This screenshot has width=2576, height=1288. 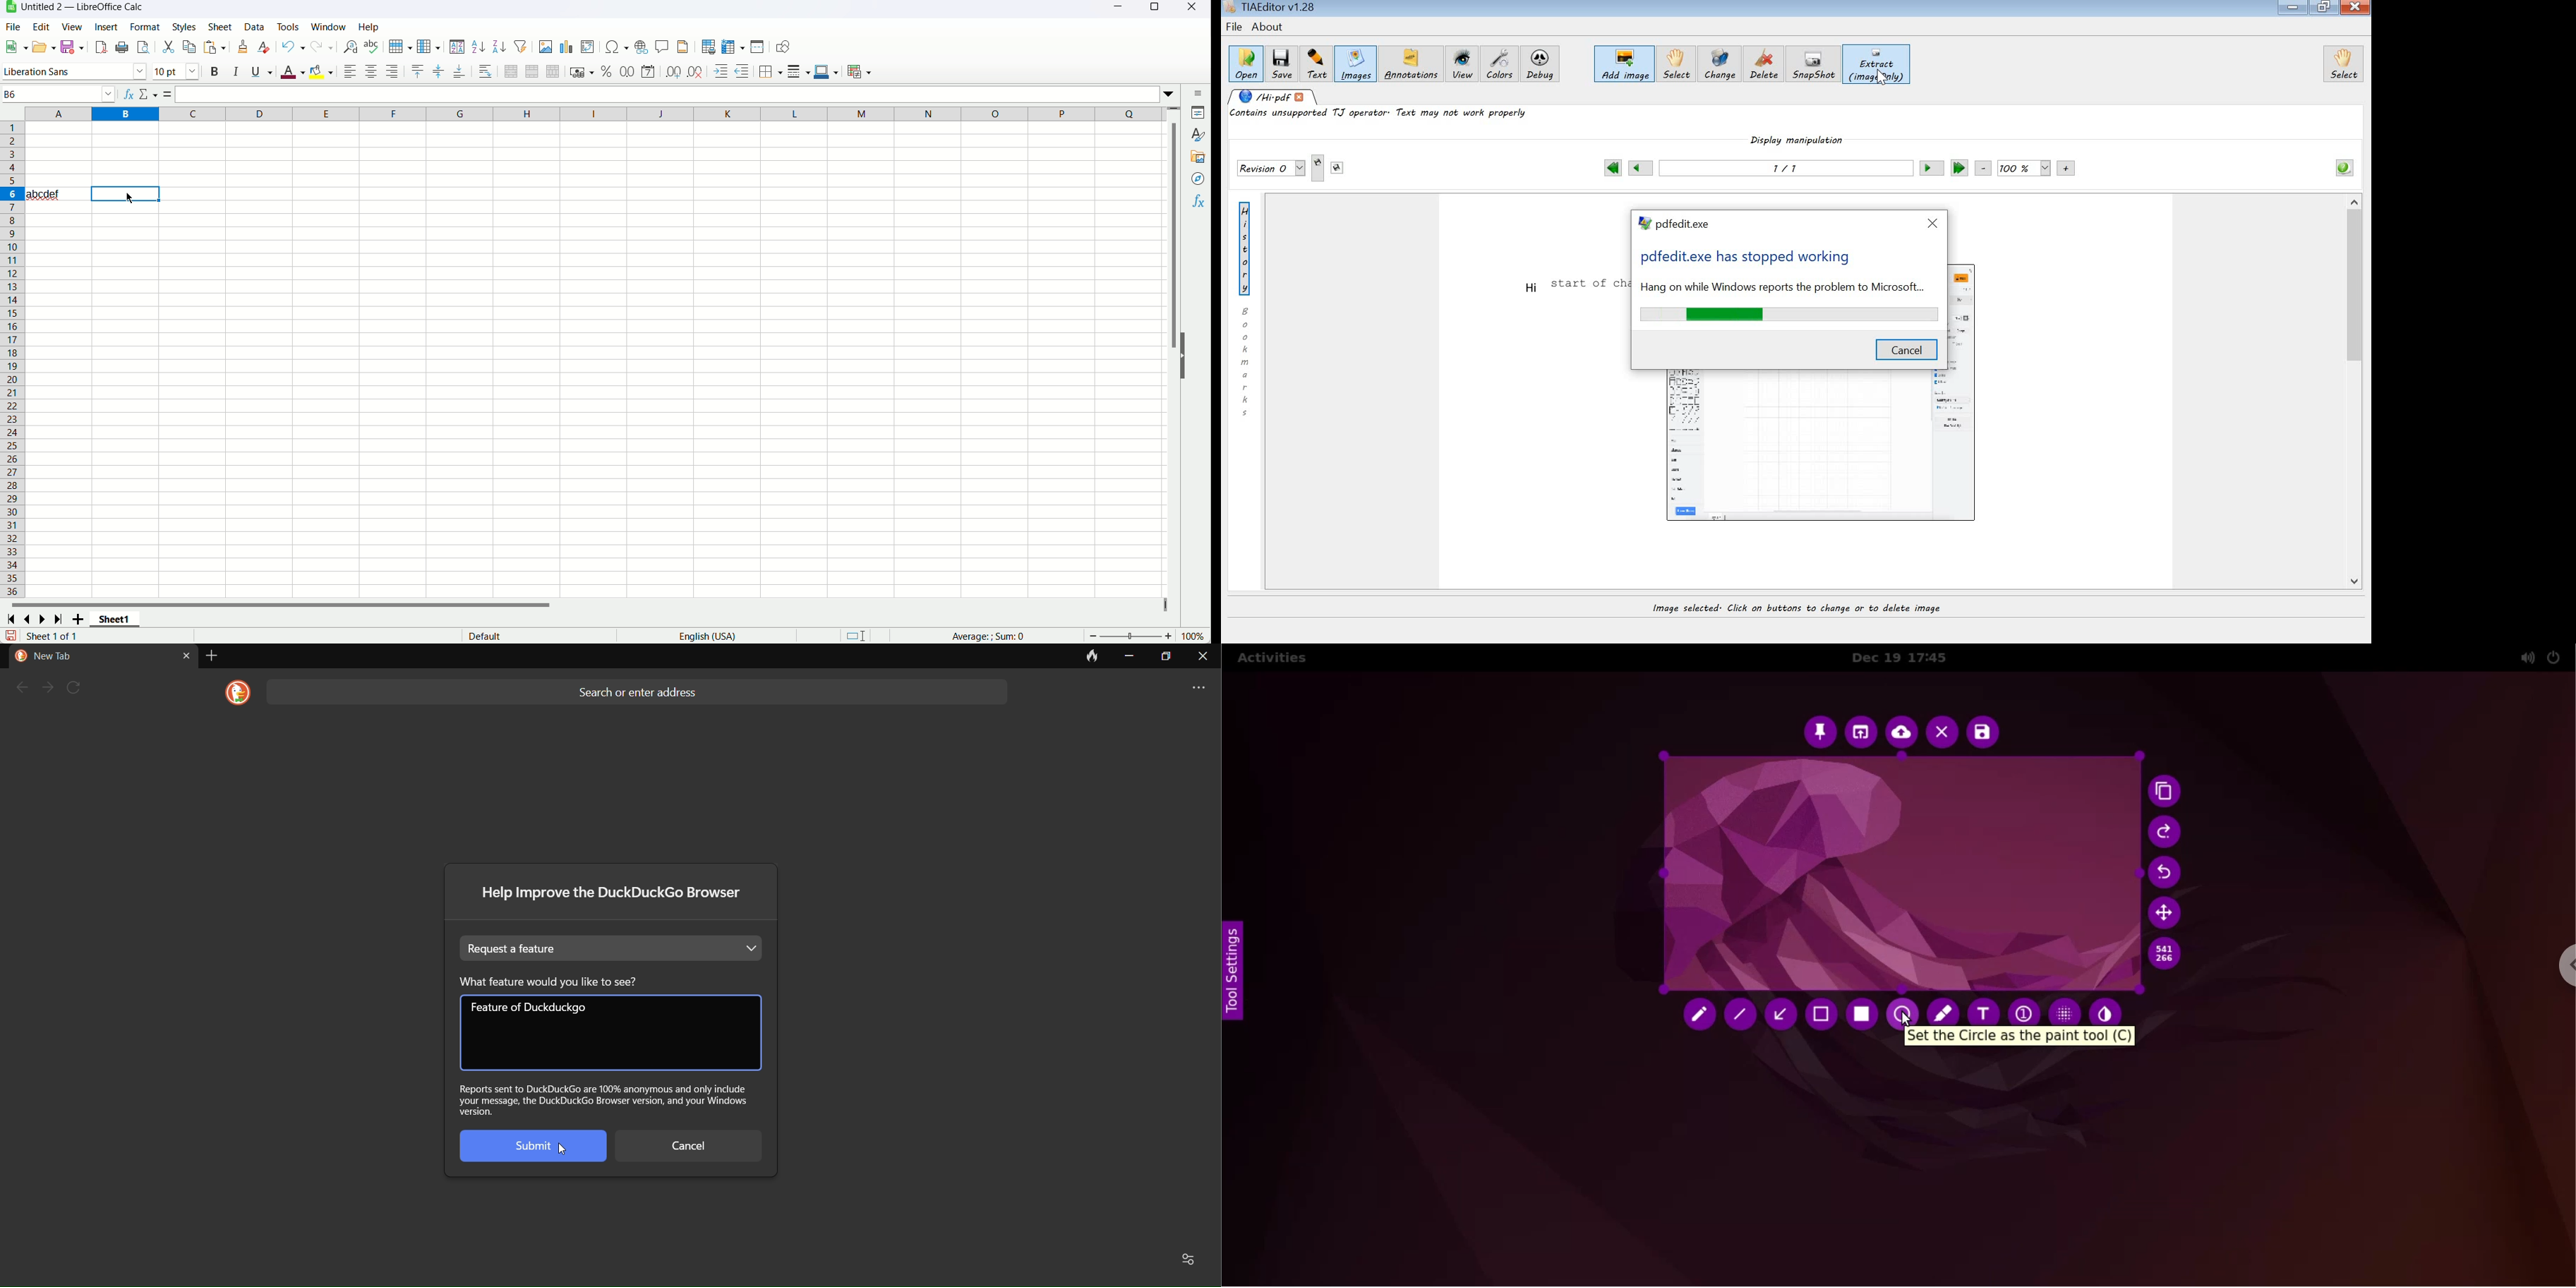 I want to click on merge cells, so click(x=531, y=71).